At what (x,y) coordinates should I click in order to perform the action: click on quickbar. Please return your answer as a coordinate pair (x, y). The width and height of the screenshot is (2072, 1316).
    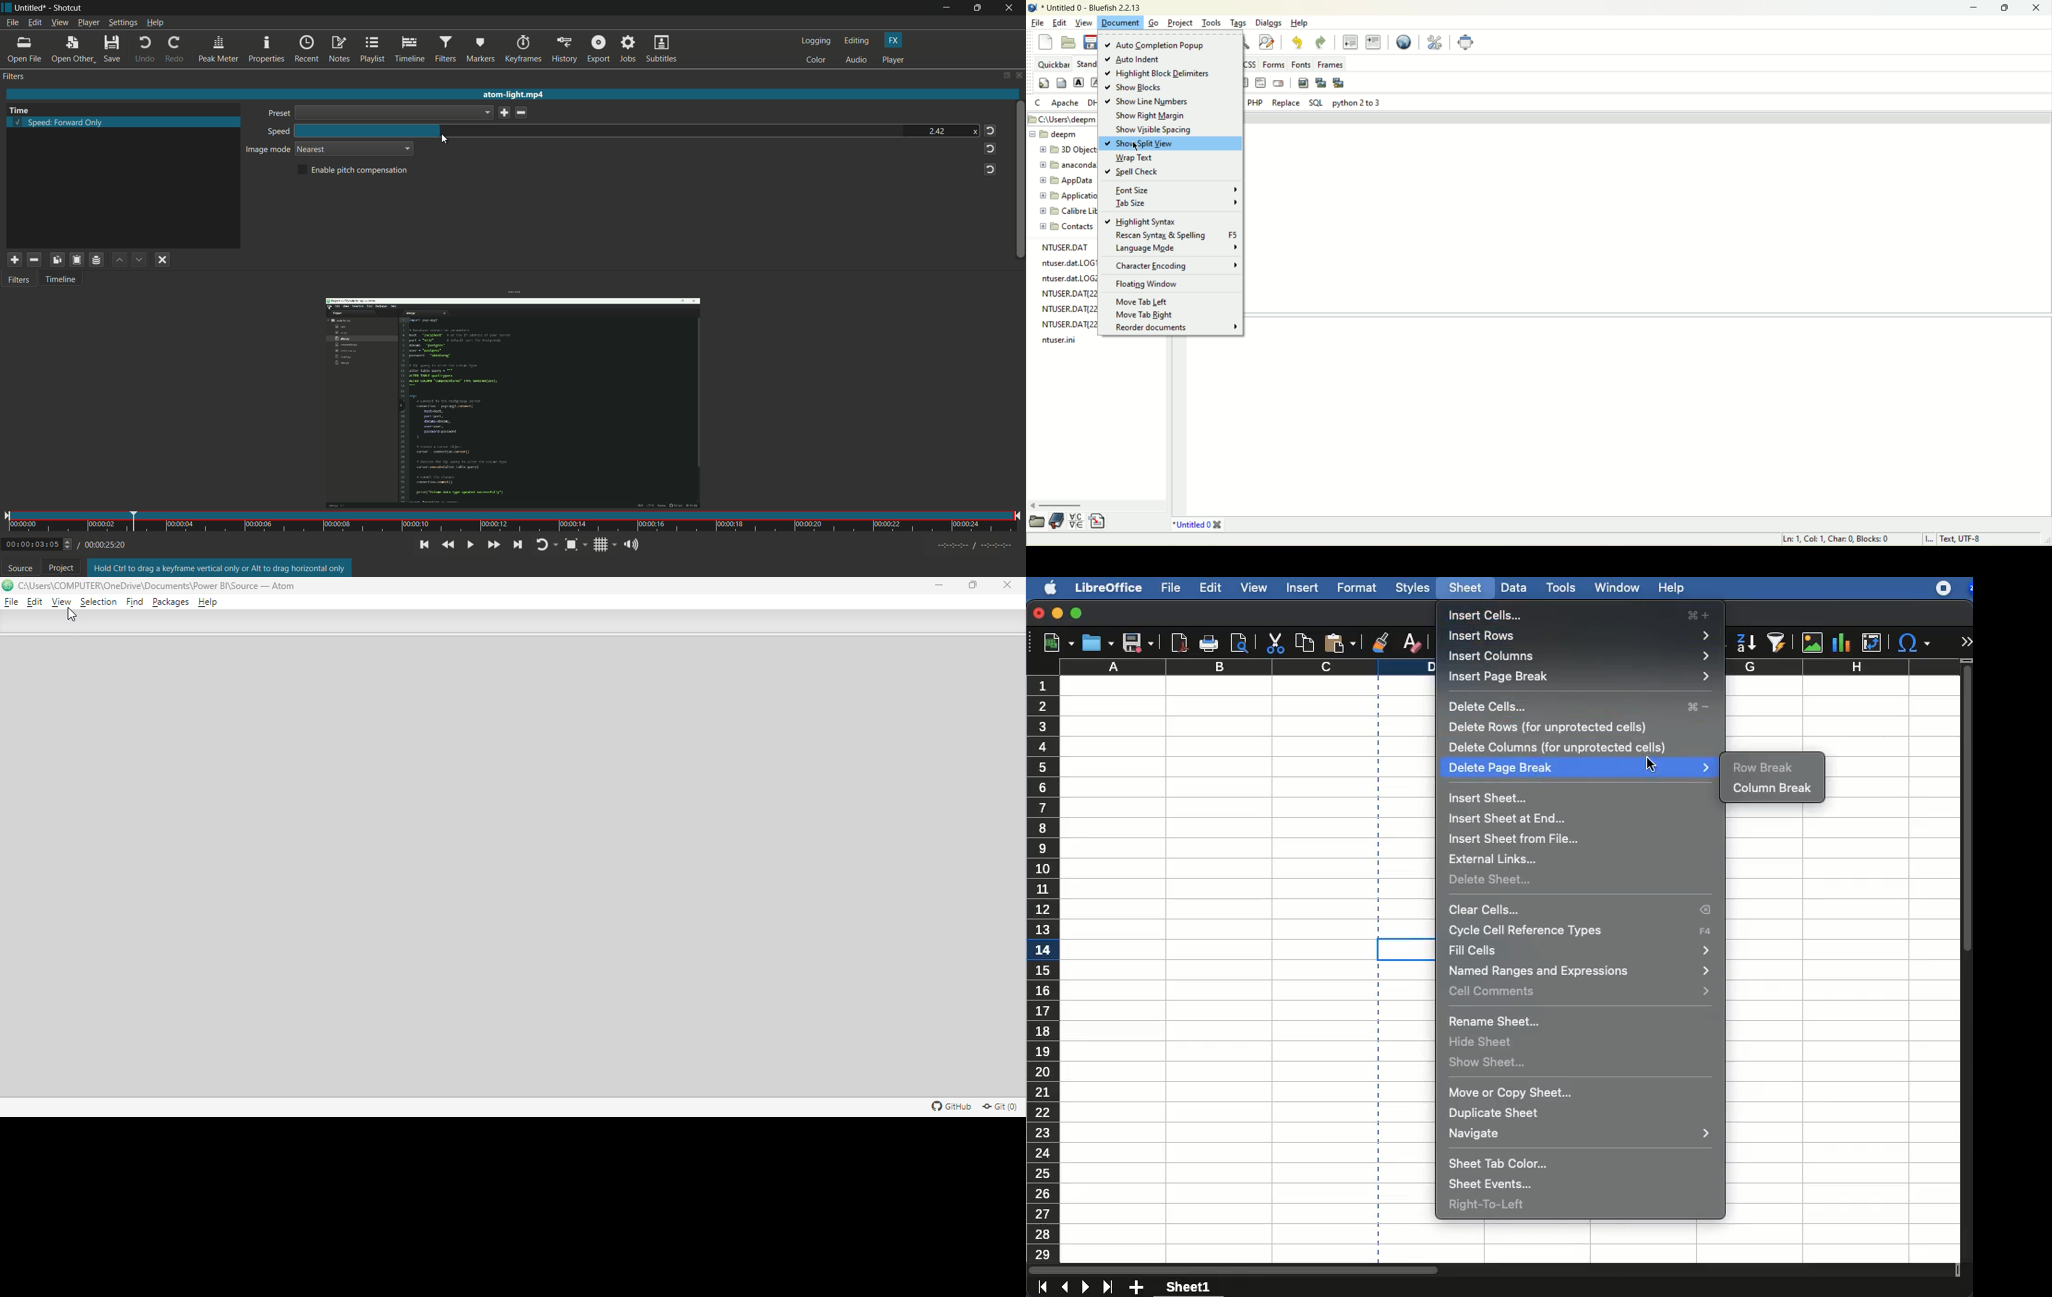
    Looking at the image, I should click on (1054, 64).